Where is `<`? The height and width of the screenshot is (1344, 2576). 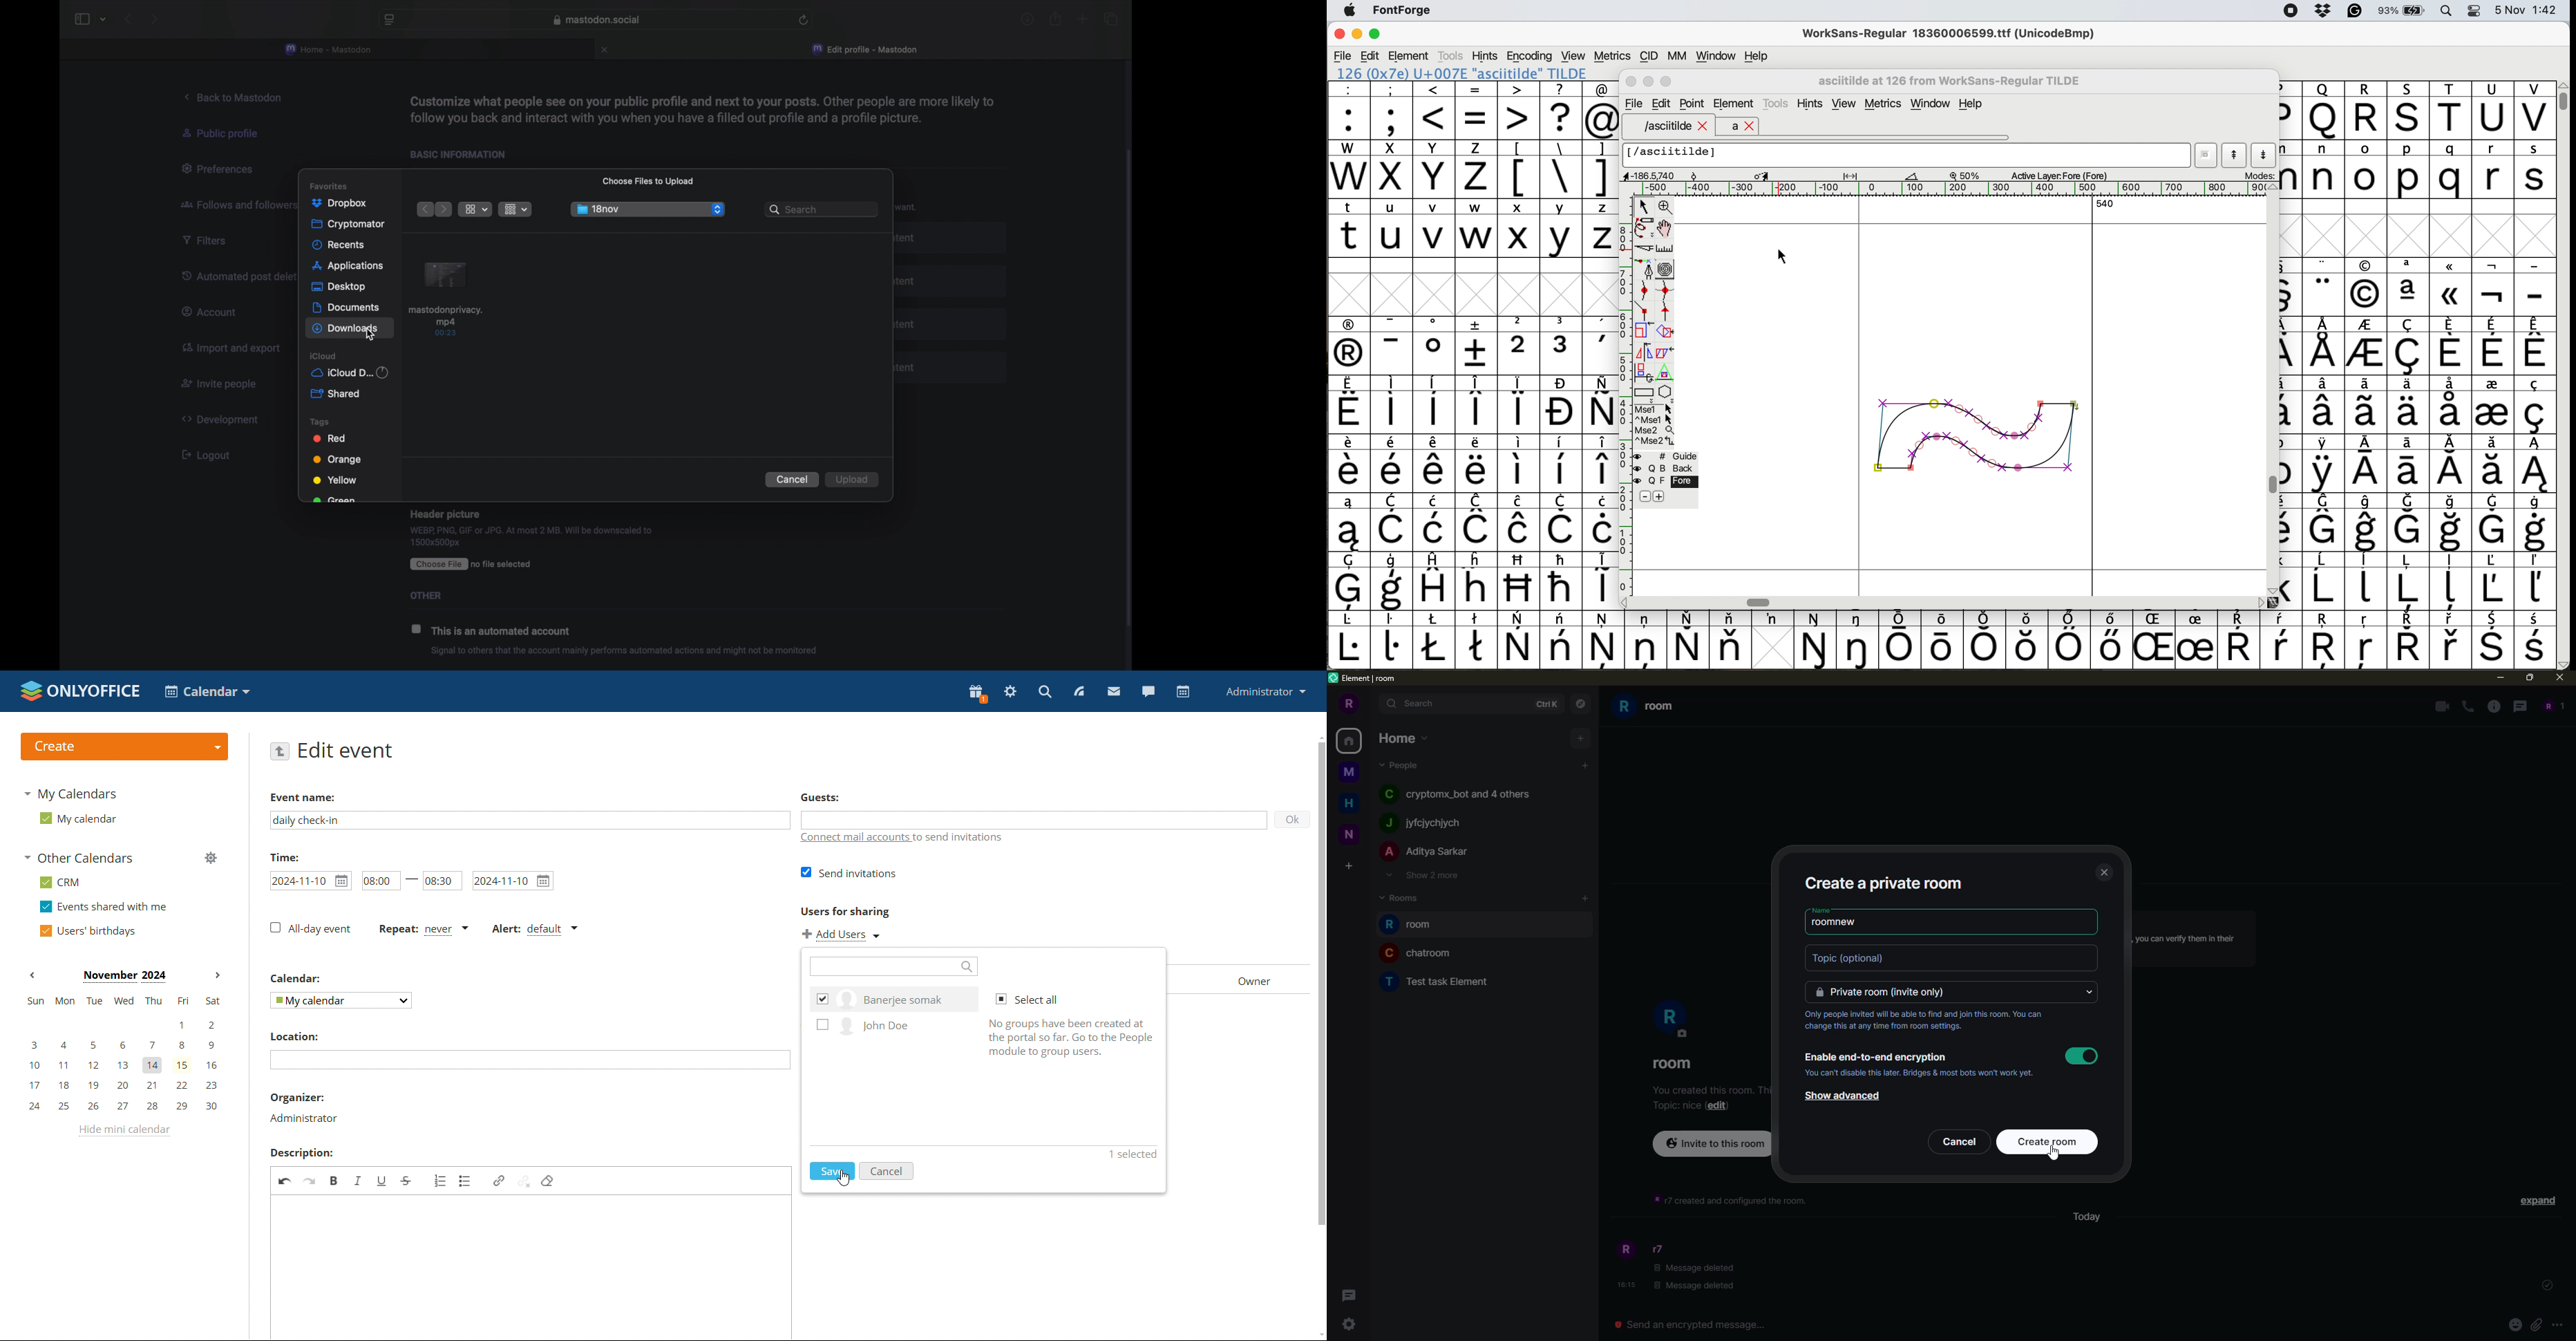 < is located at coordinates (1434, 110).